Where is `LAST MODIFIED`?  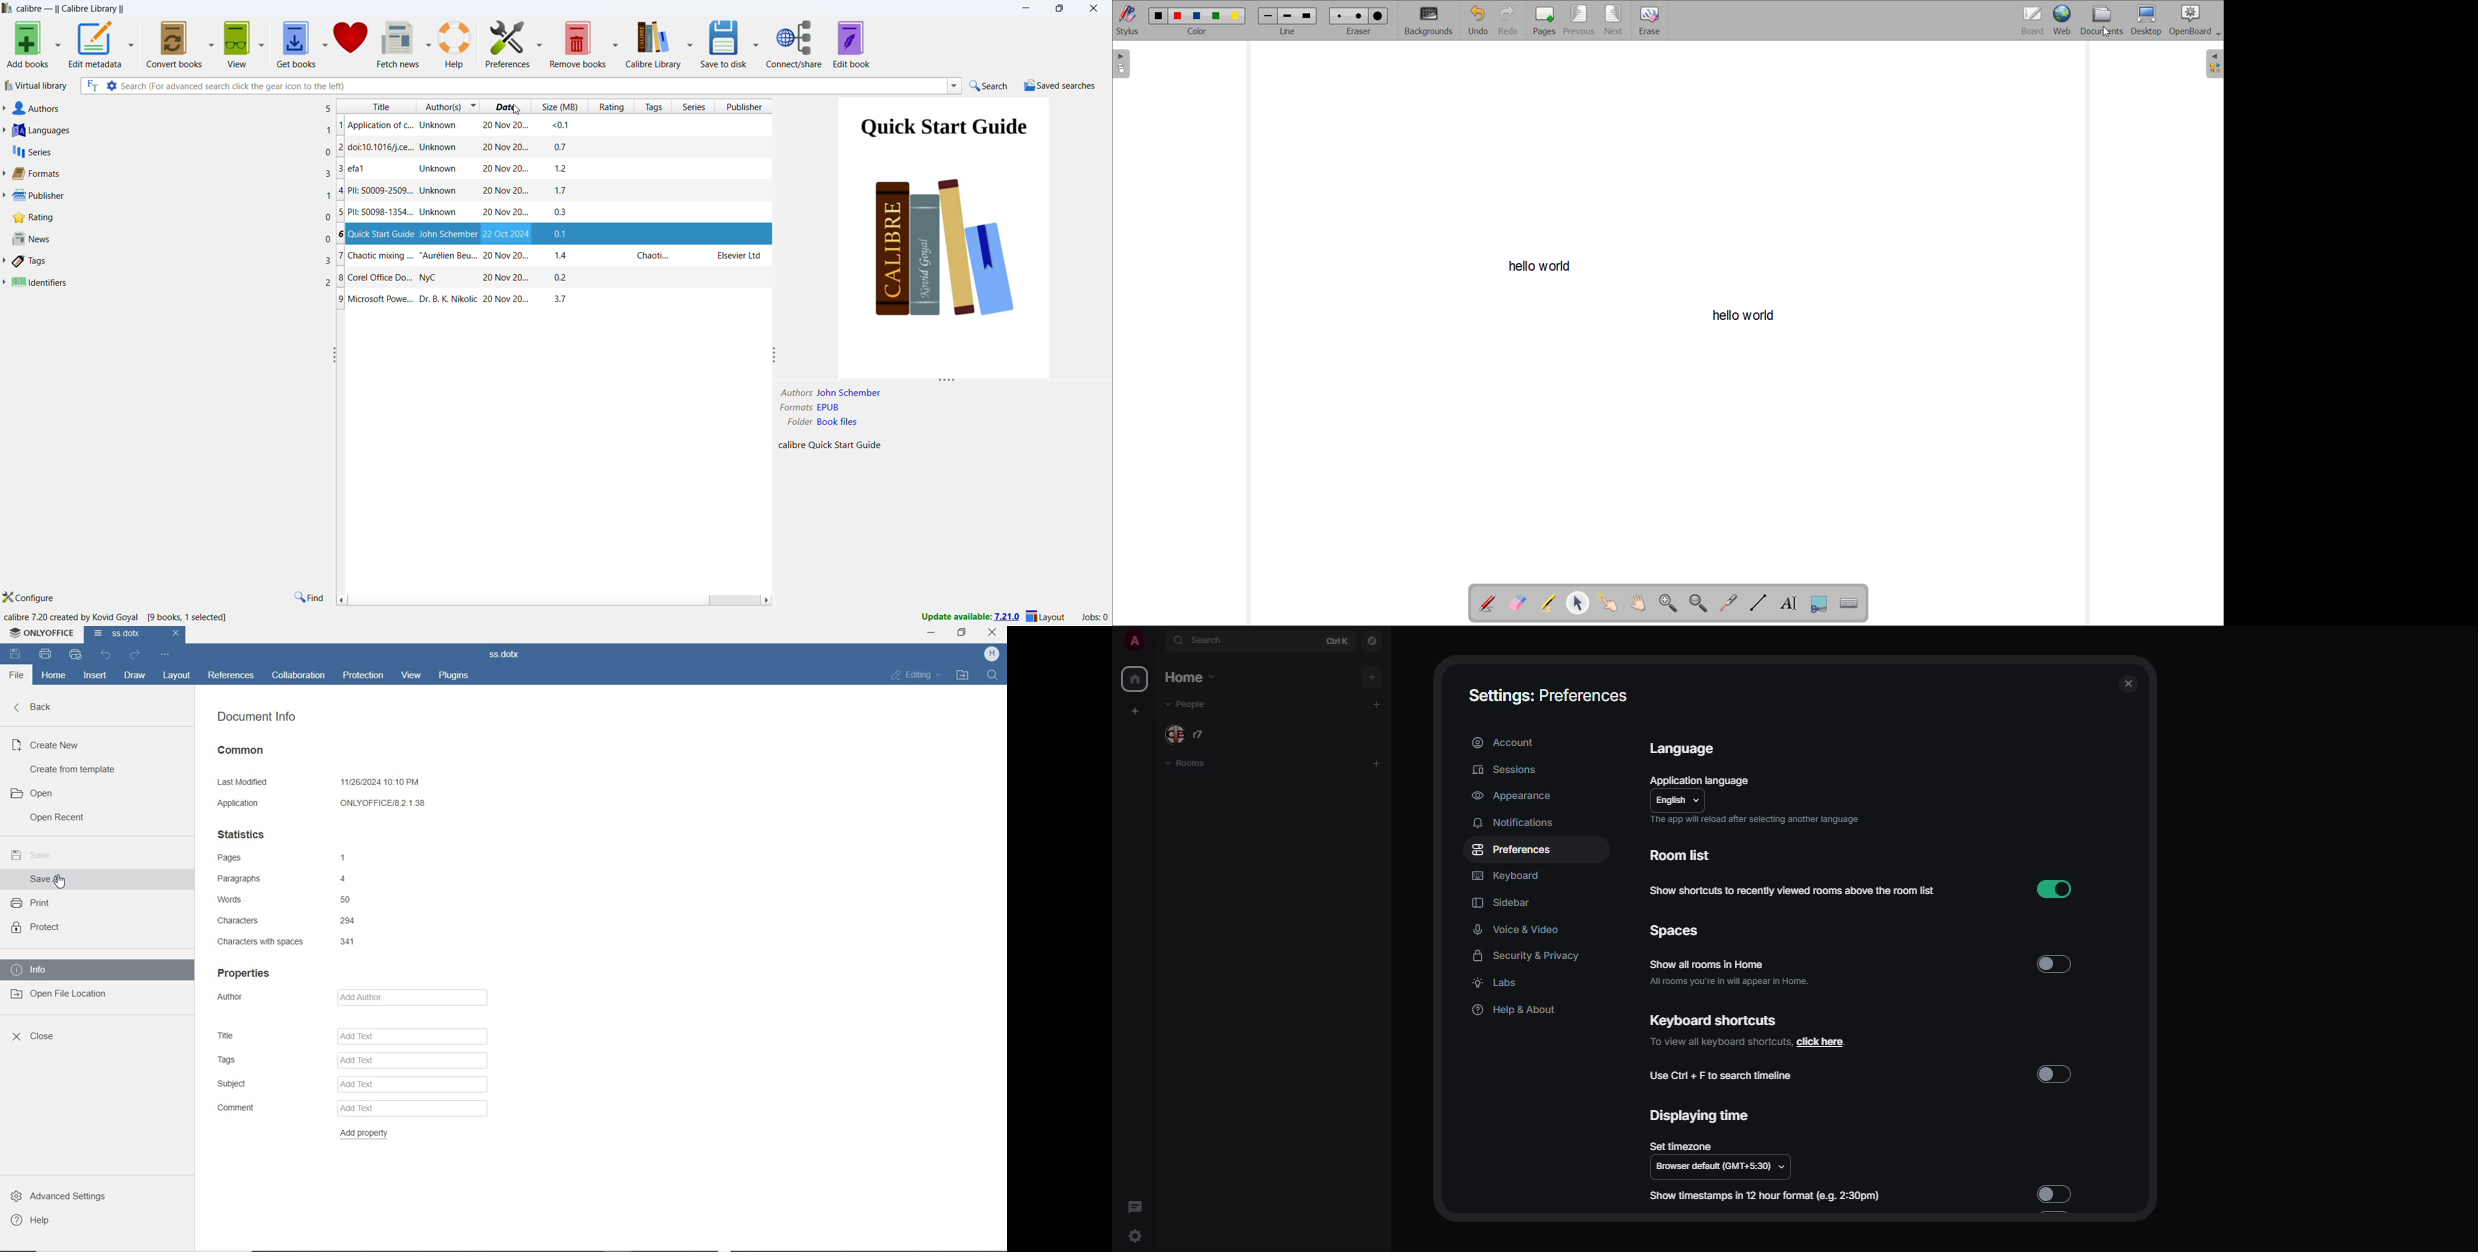
LAST MODIFIED is located at coordinates (326, 782).